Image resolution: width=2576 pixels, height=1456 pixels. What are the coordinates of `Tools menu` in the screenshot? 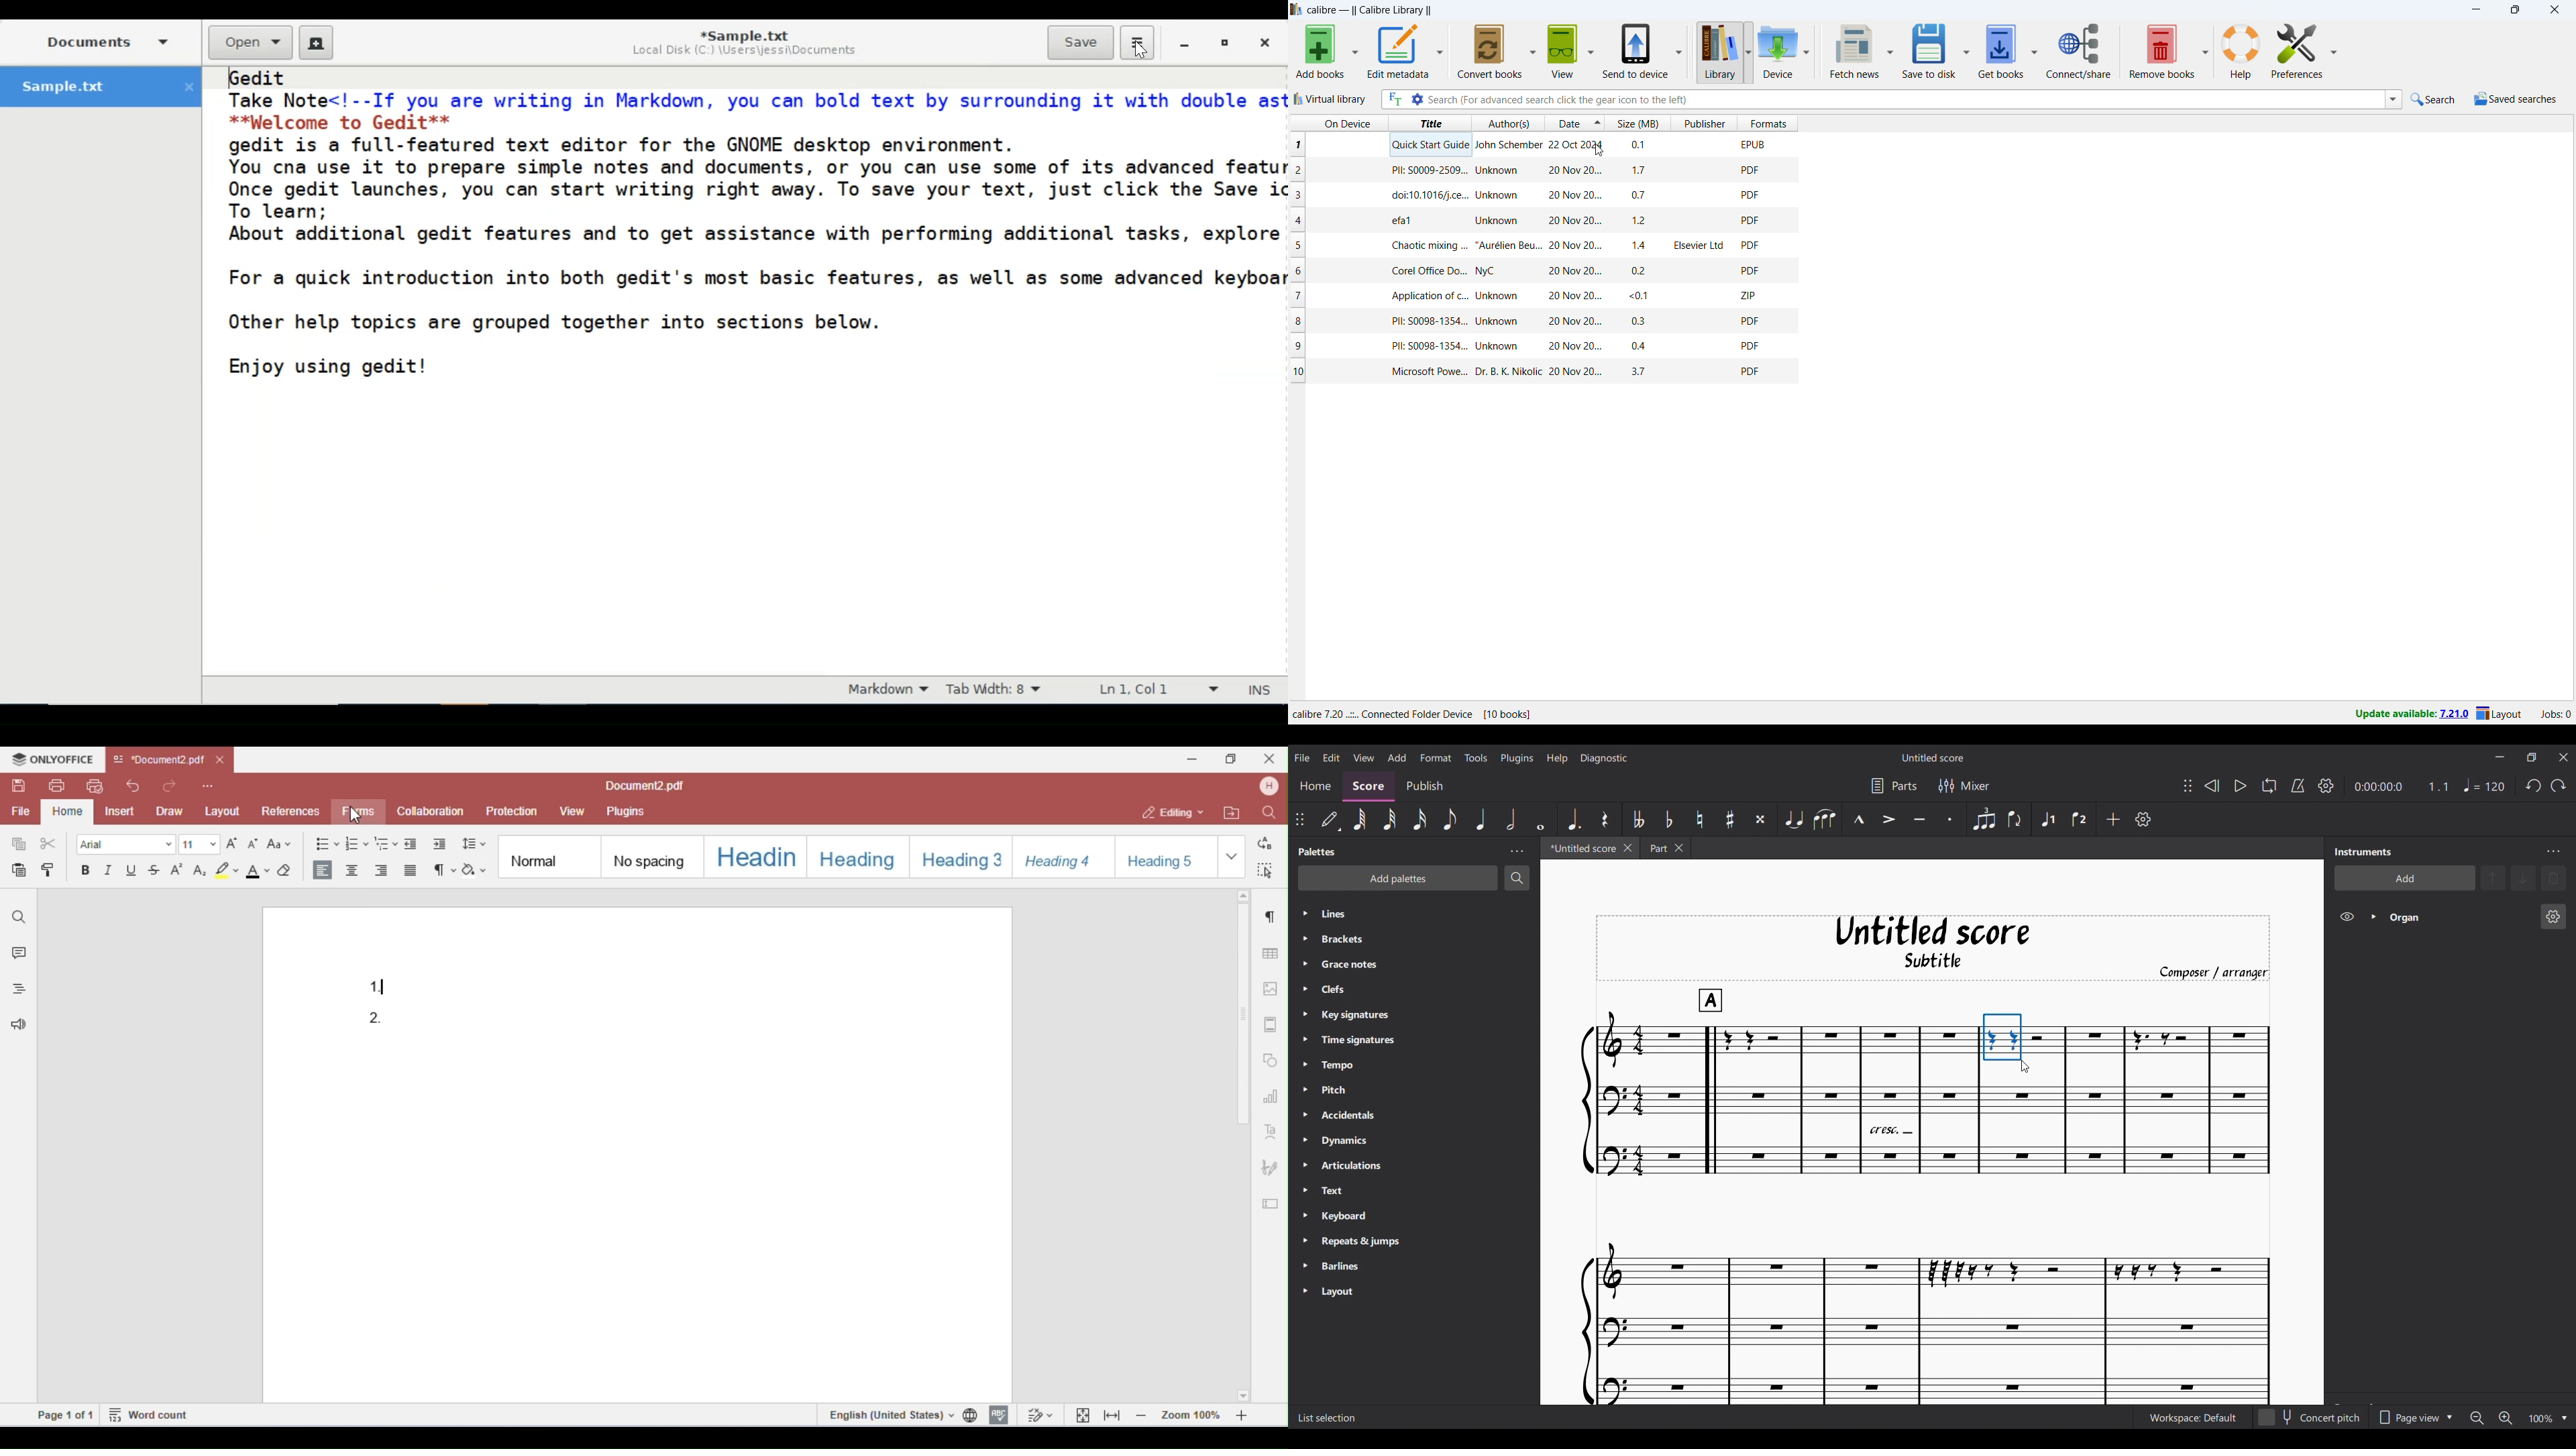 It's located at (1475, 757).